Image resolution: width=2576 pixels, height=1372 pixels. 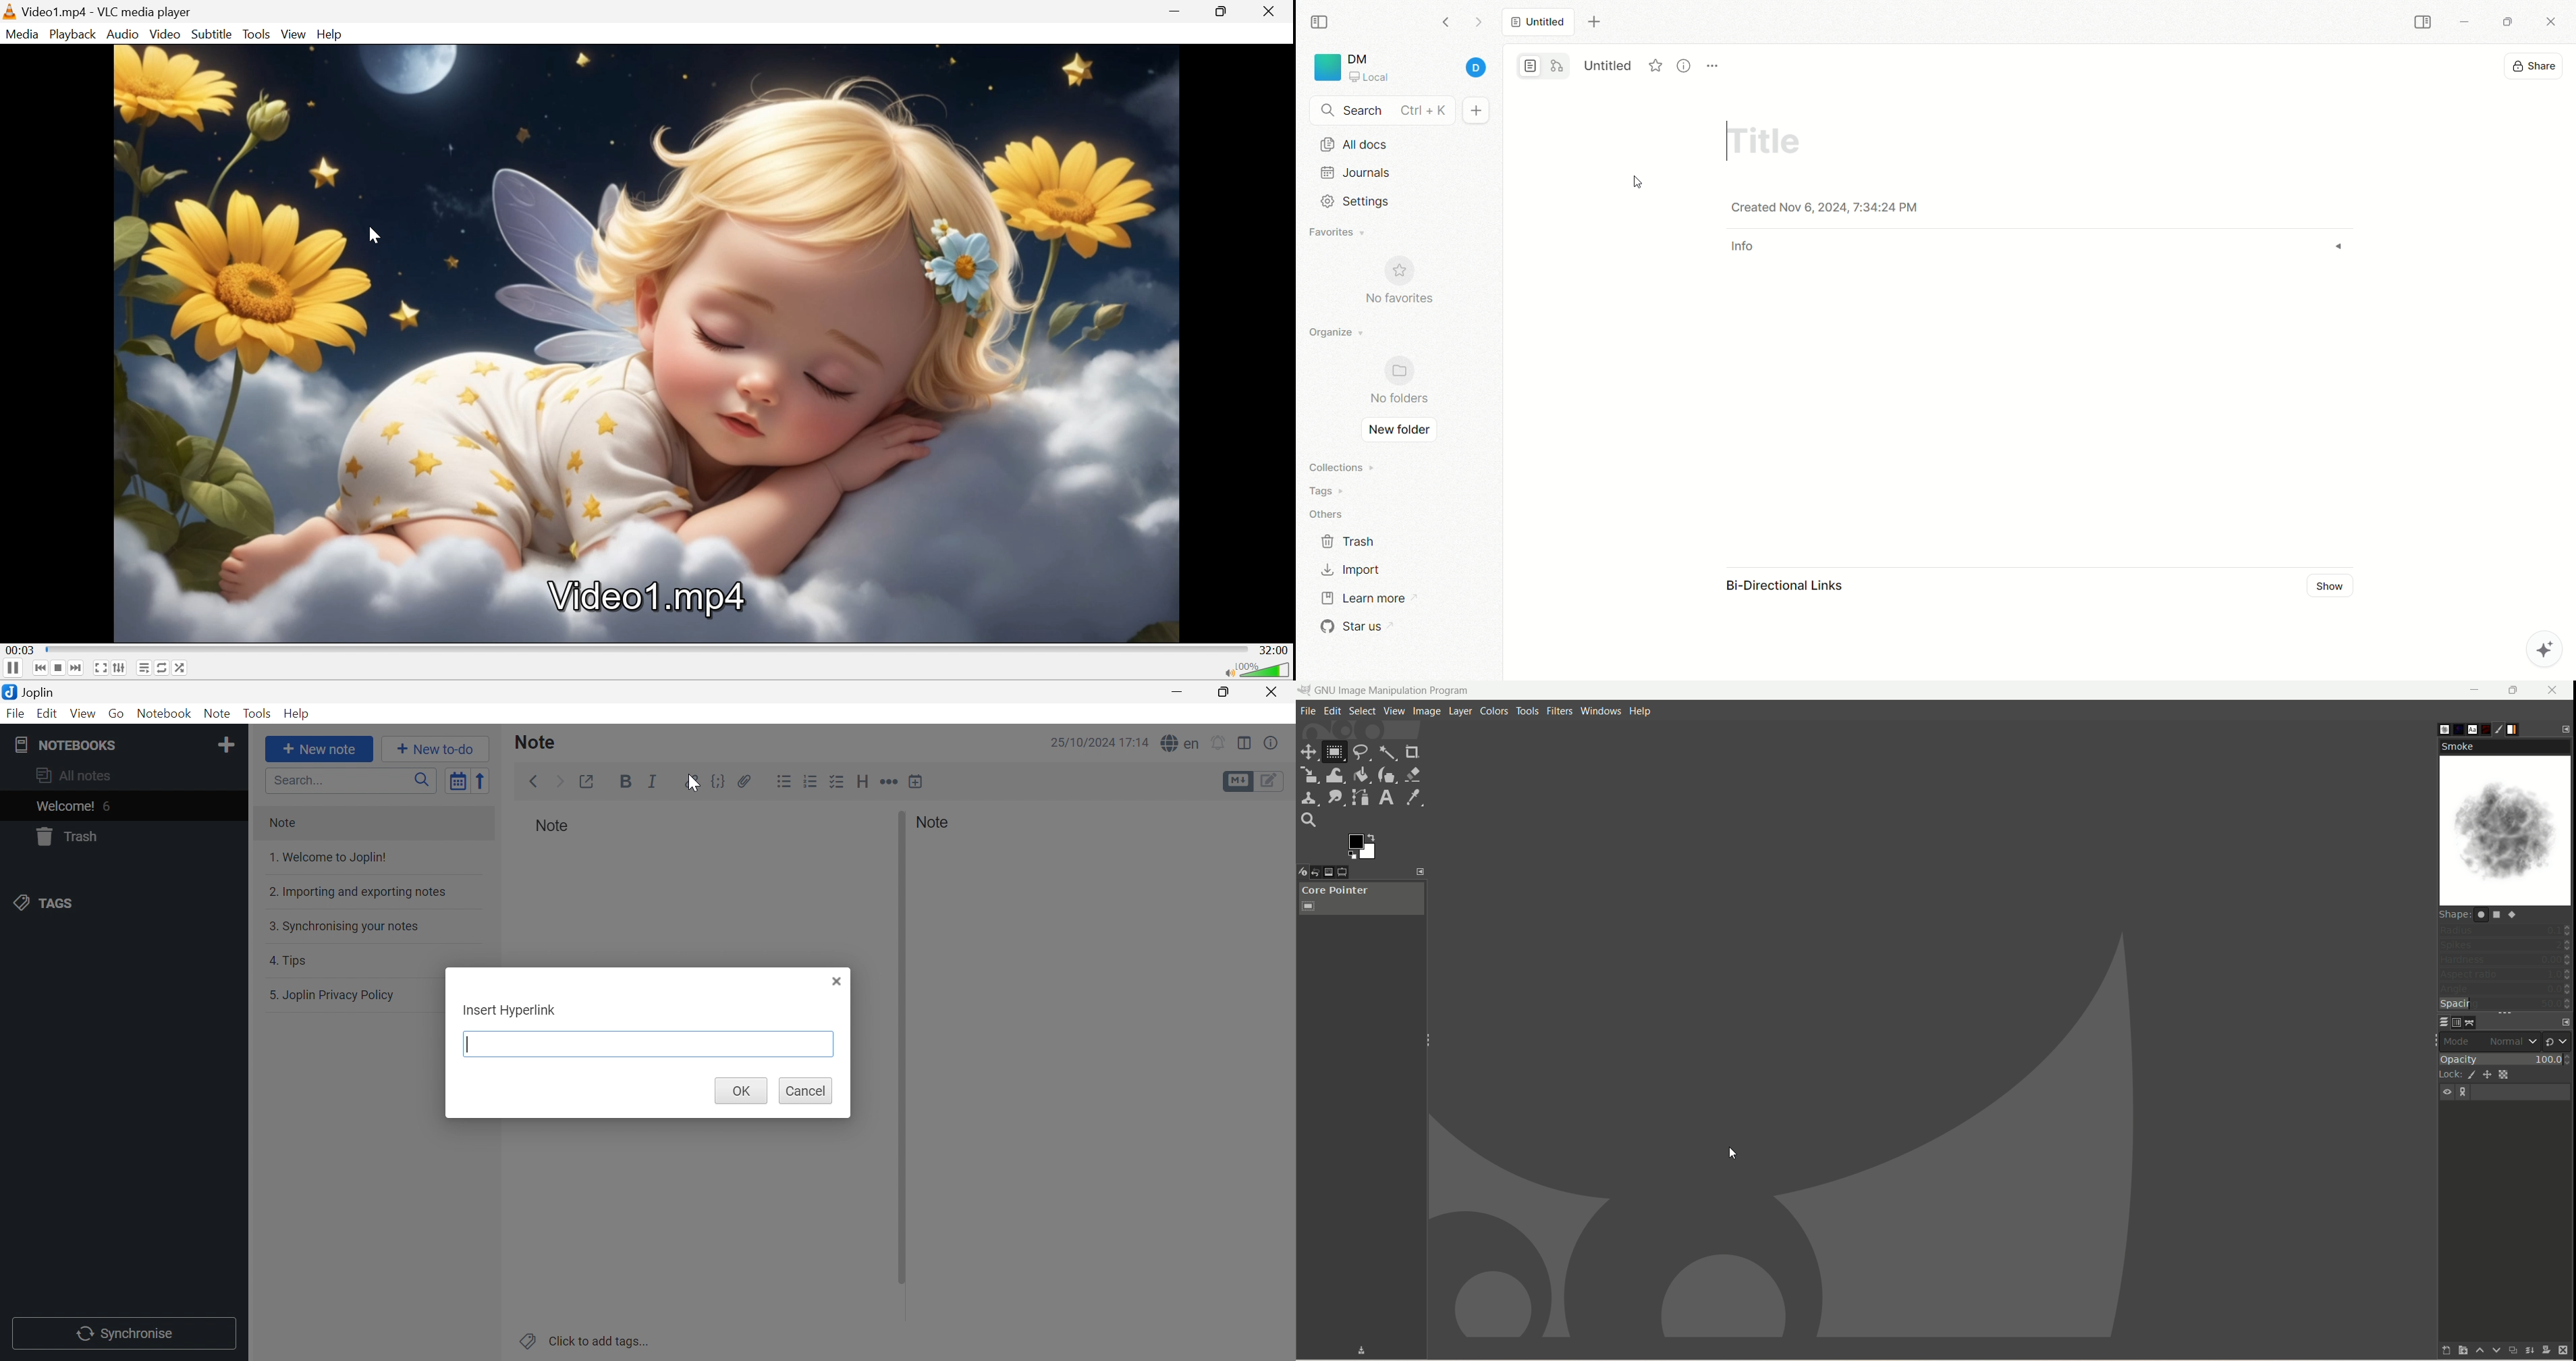 I want to click on Stop playback, so click(x=61, y=668).